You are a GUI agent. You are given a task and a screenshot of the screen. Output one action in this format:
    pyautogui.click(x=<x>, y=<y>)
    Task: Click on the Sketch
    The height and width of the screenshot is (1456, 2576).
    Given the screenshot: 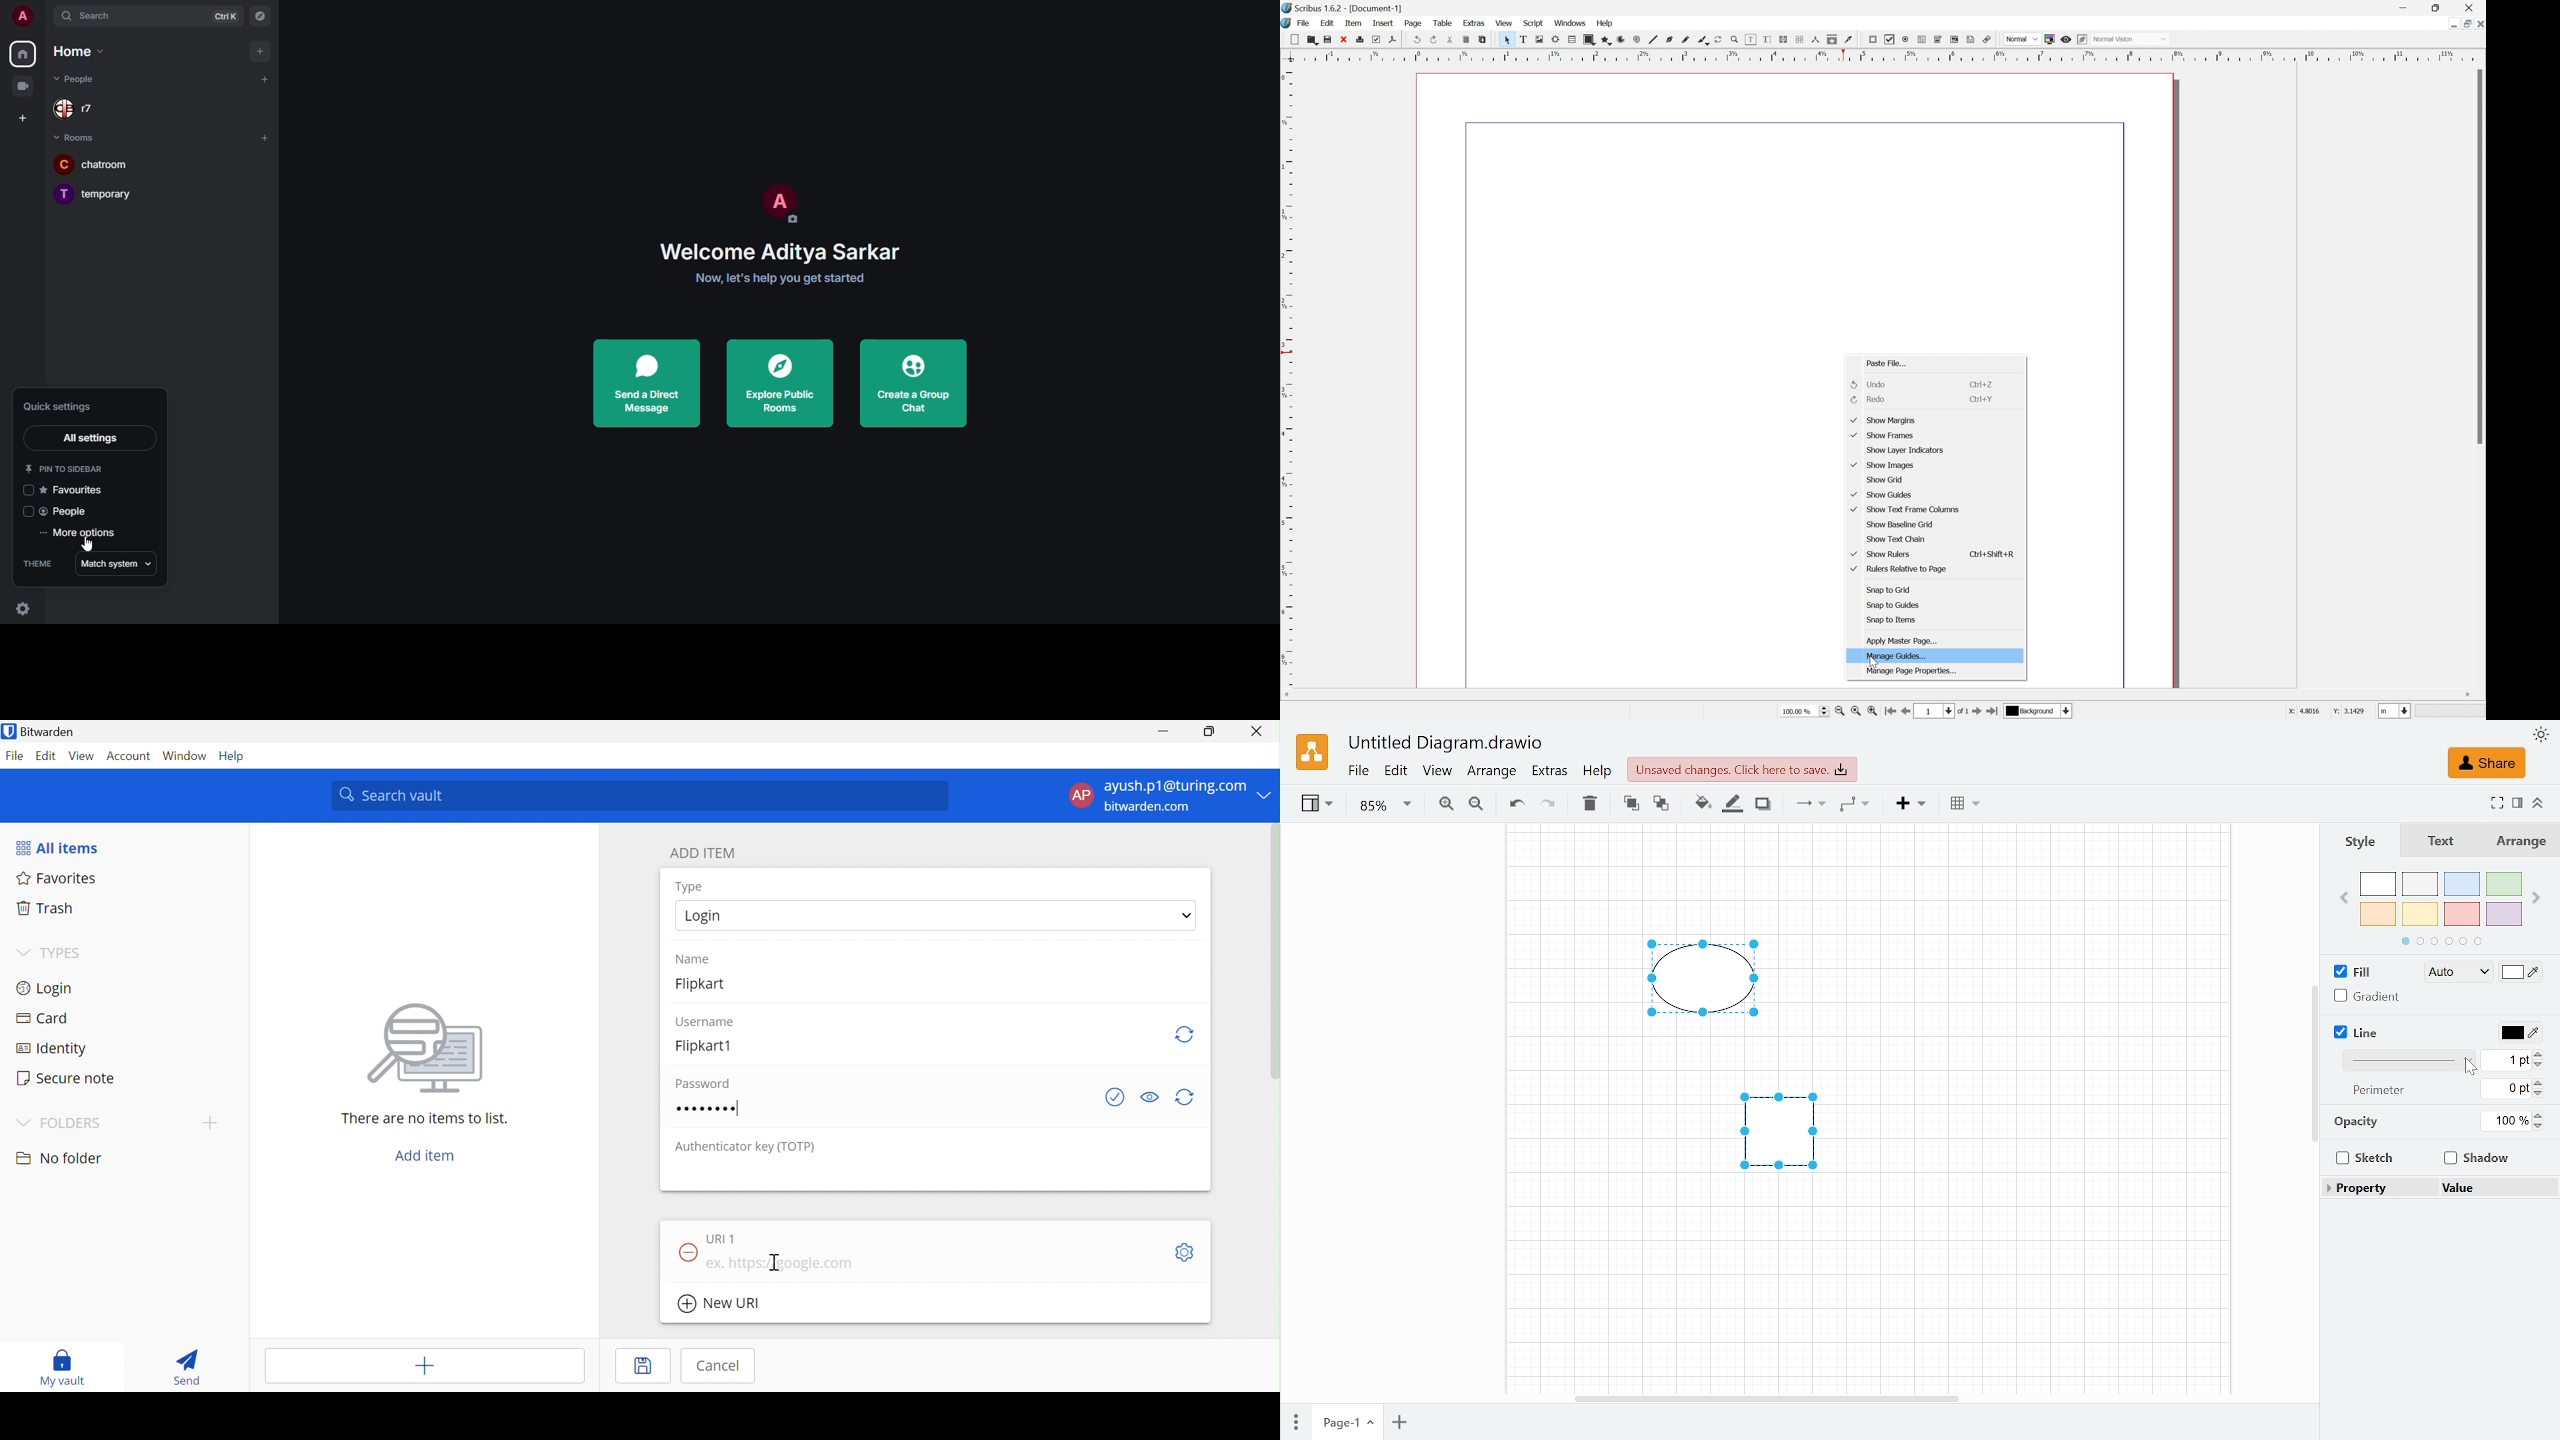 What is the action you would take?
    pyautogui.click(x=2364, y=1158)
    